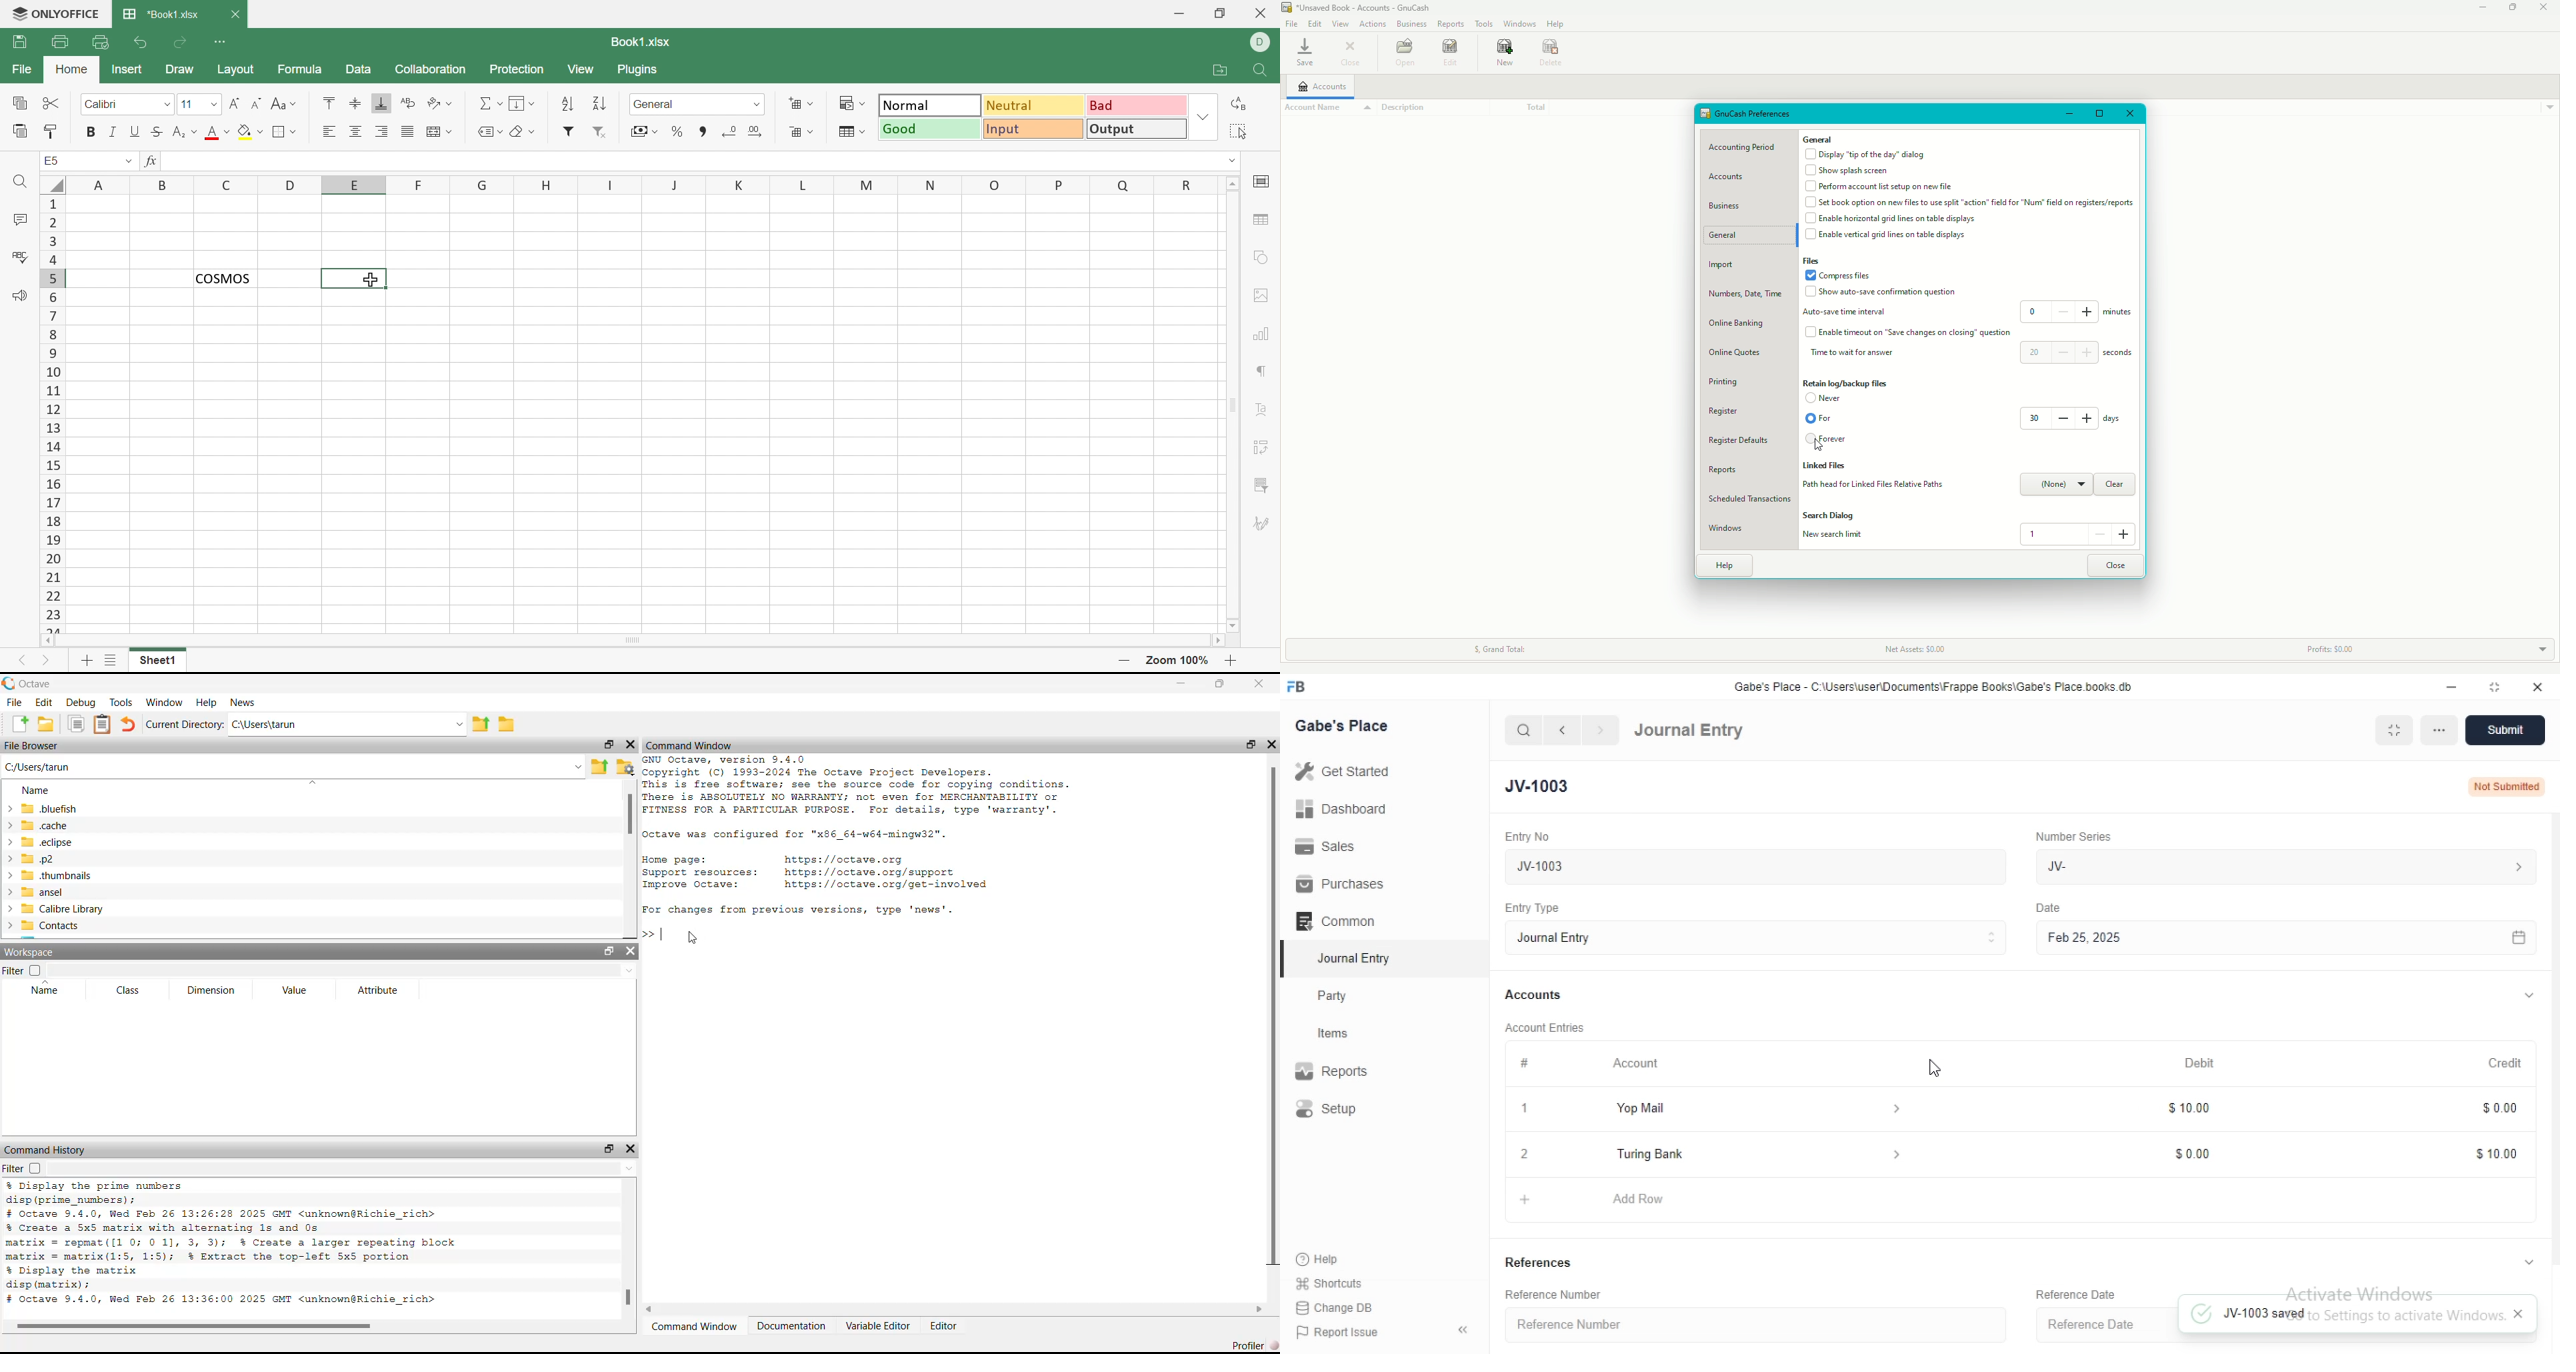 The height and width of the screenshot is (1372, 2576). Describe the element at coordinates (1337, 847) in the screenshot. I see `Sales` at that location.